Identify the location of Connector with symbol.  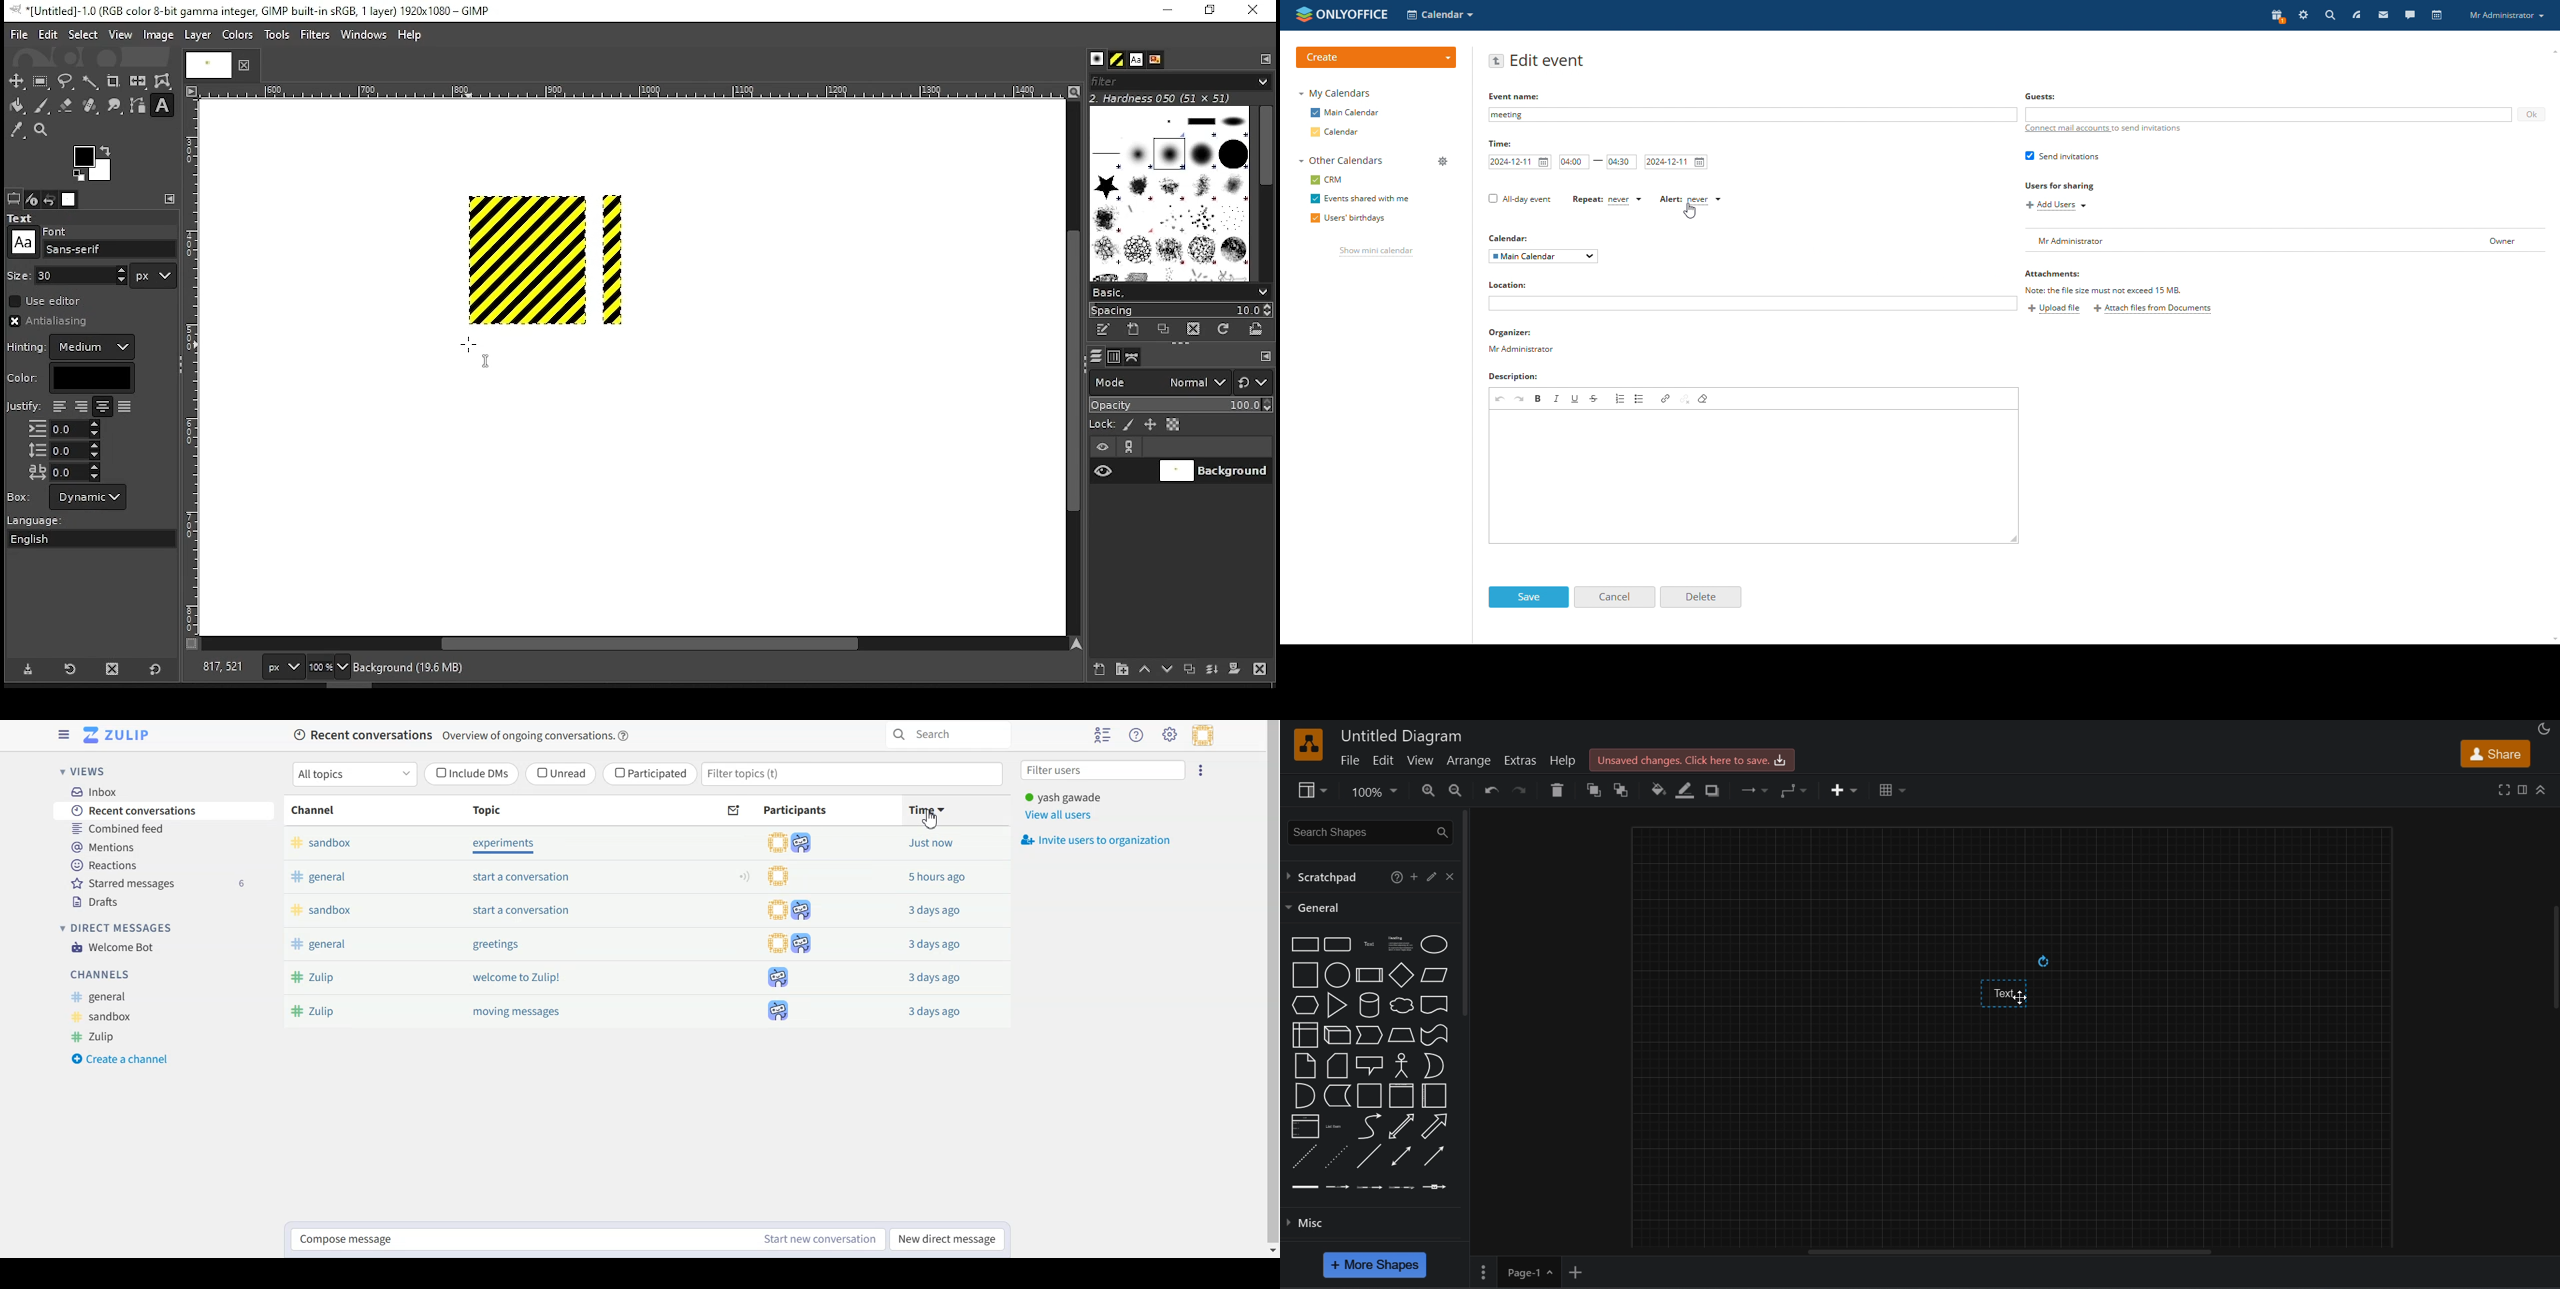
(1435, 1187).